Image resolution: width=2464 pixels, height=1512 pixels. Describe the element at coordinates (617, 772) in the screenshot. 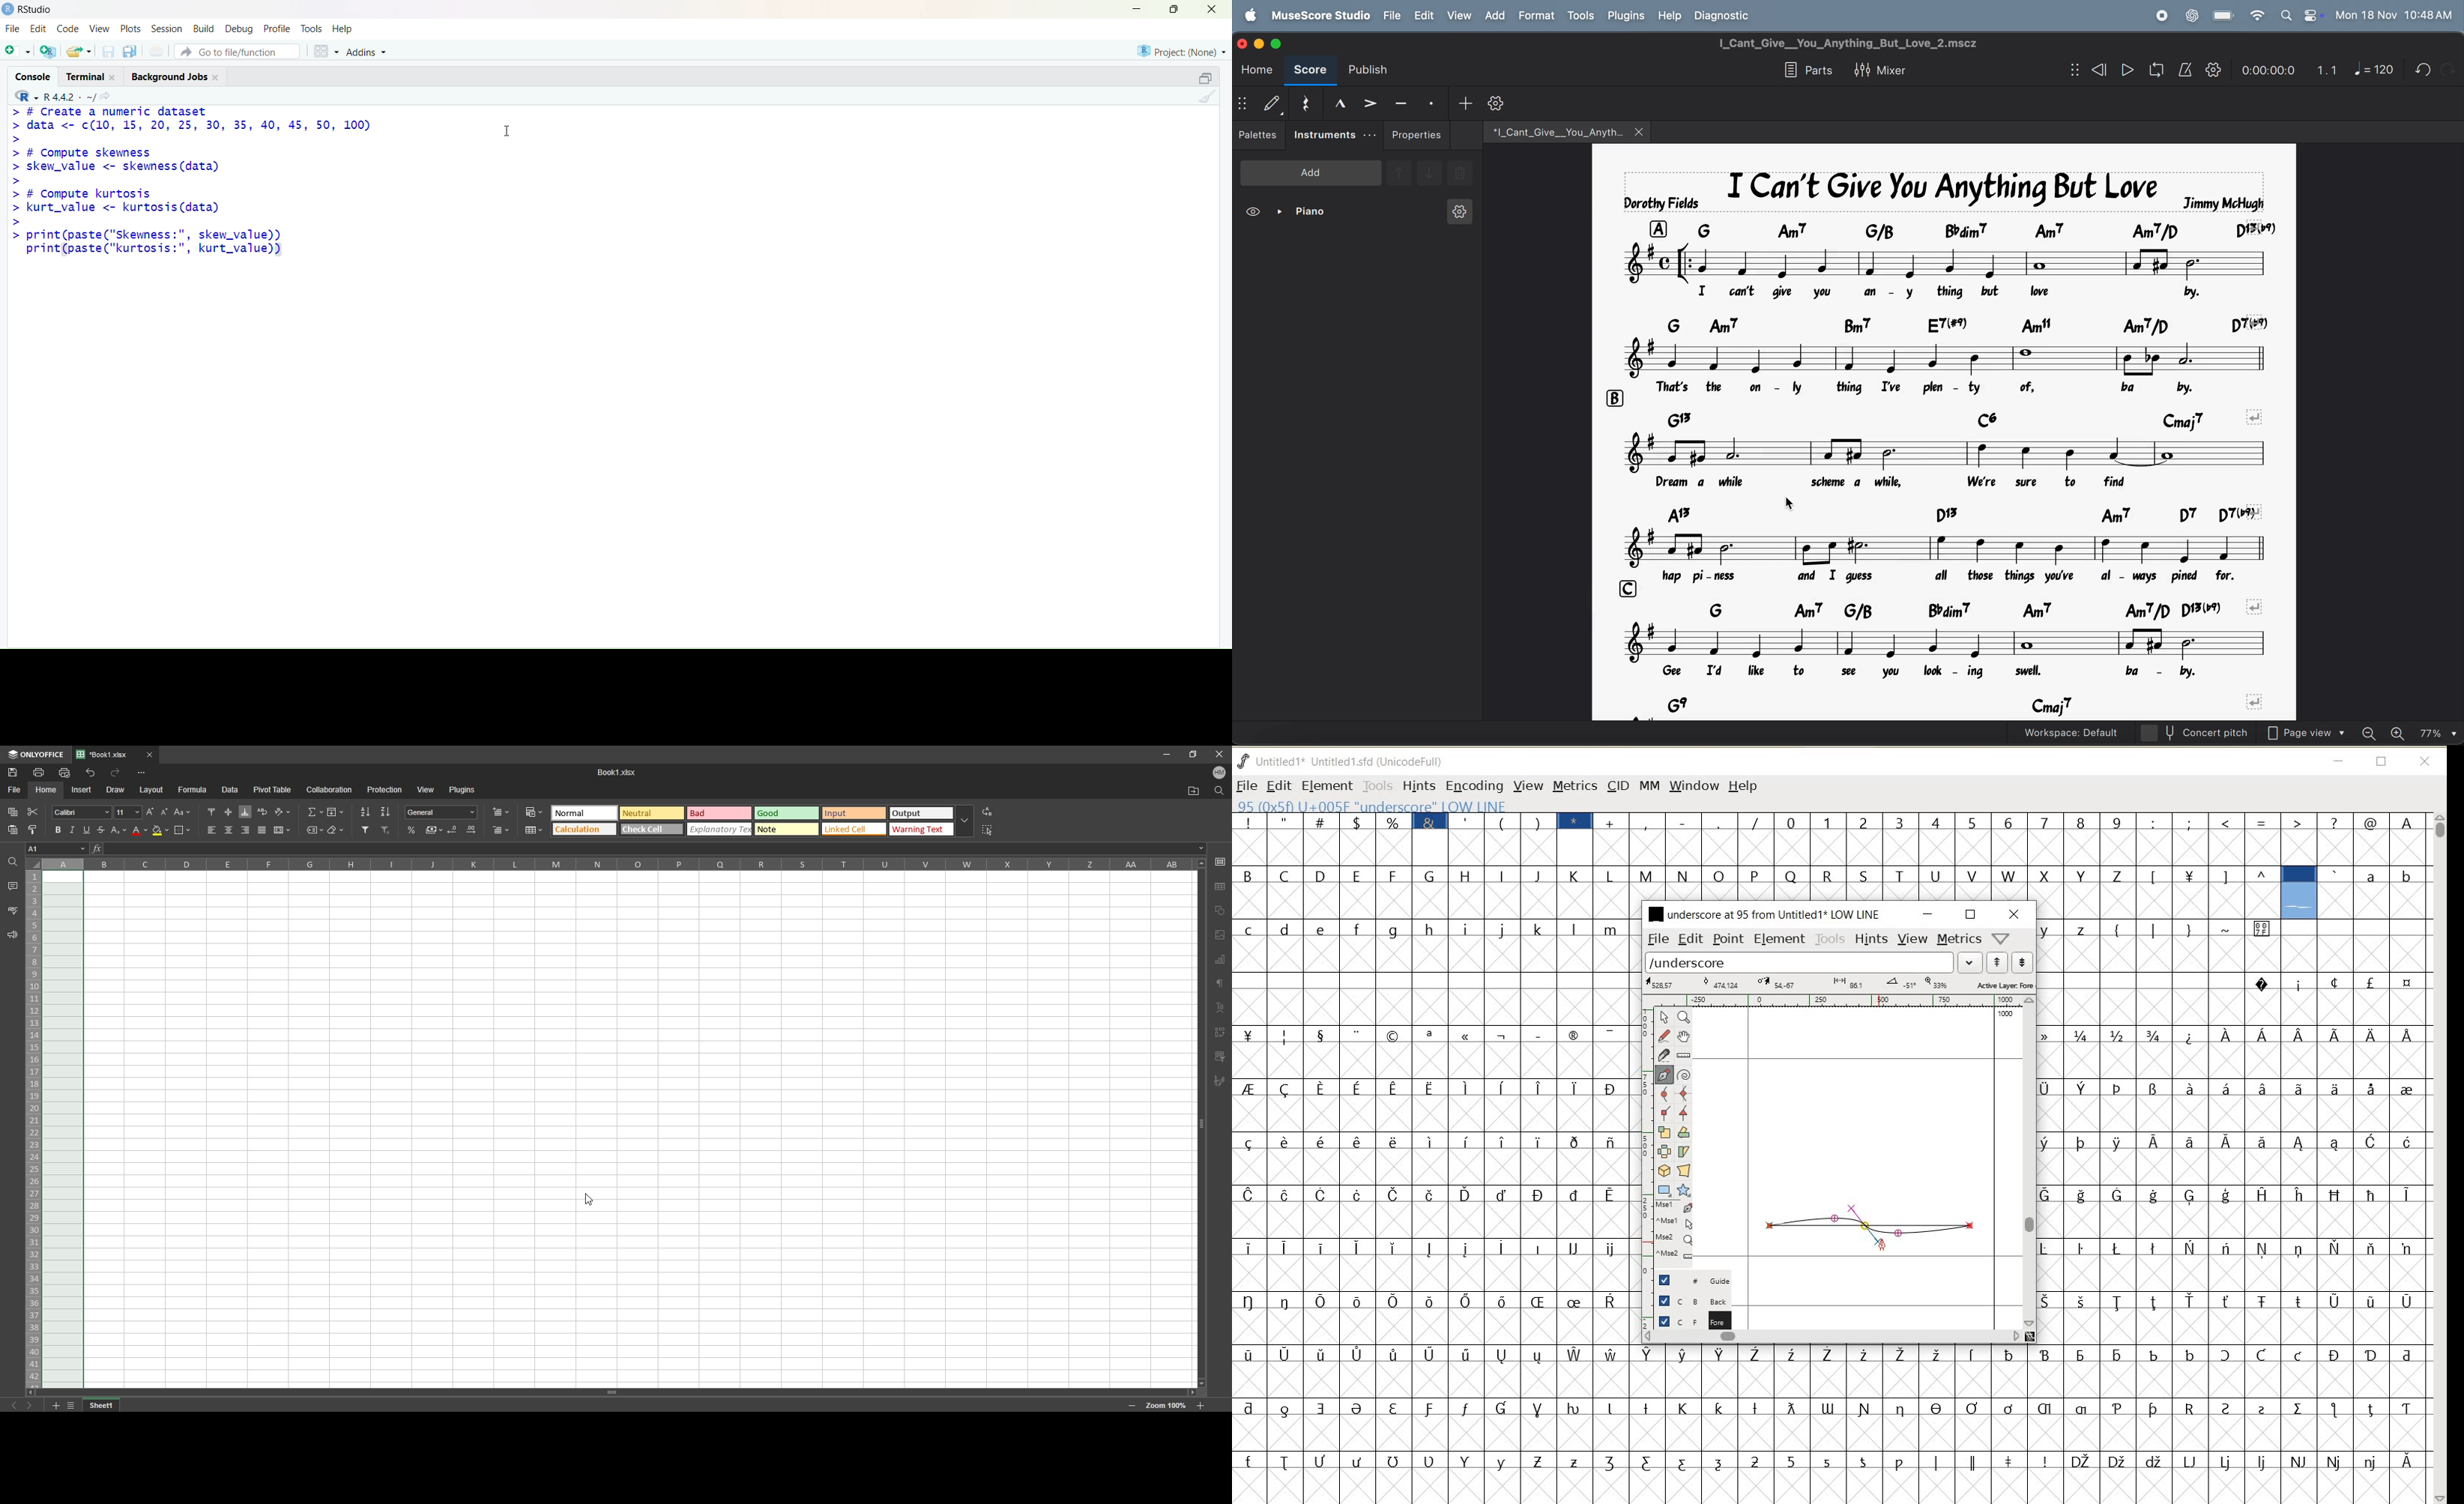

I see `Booki .Xlsx` at that location.